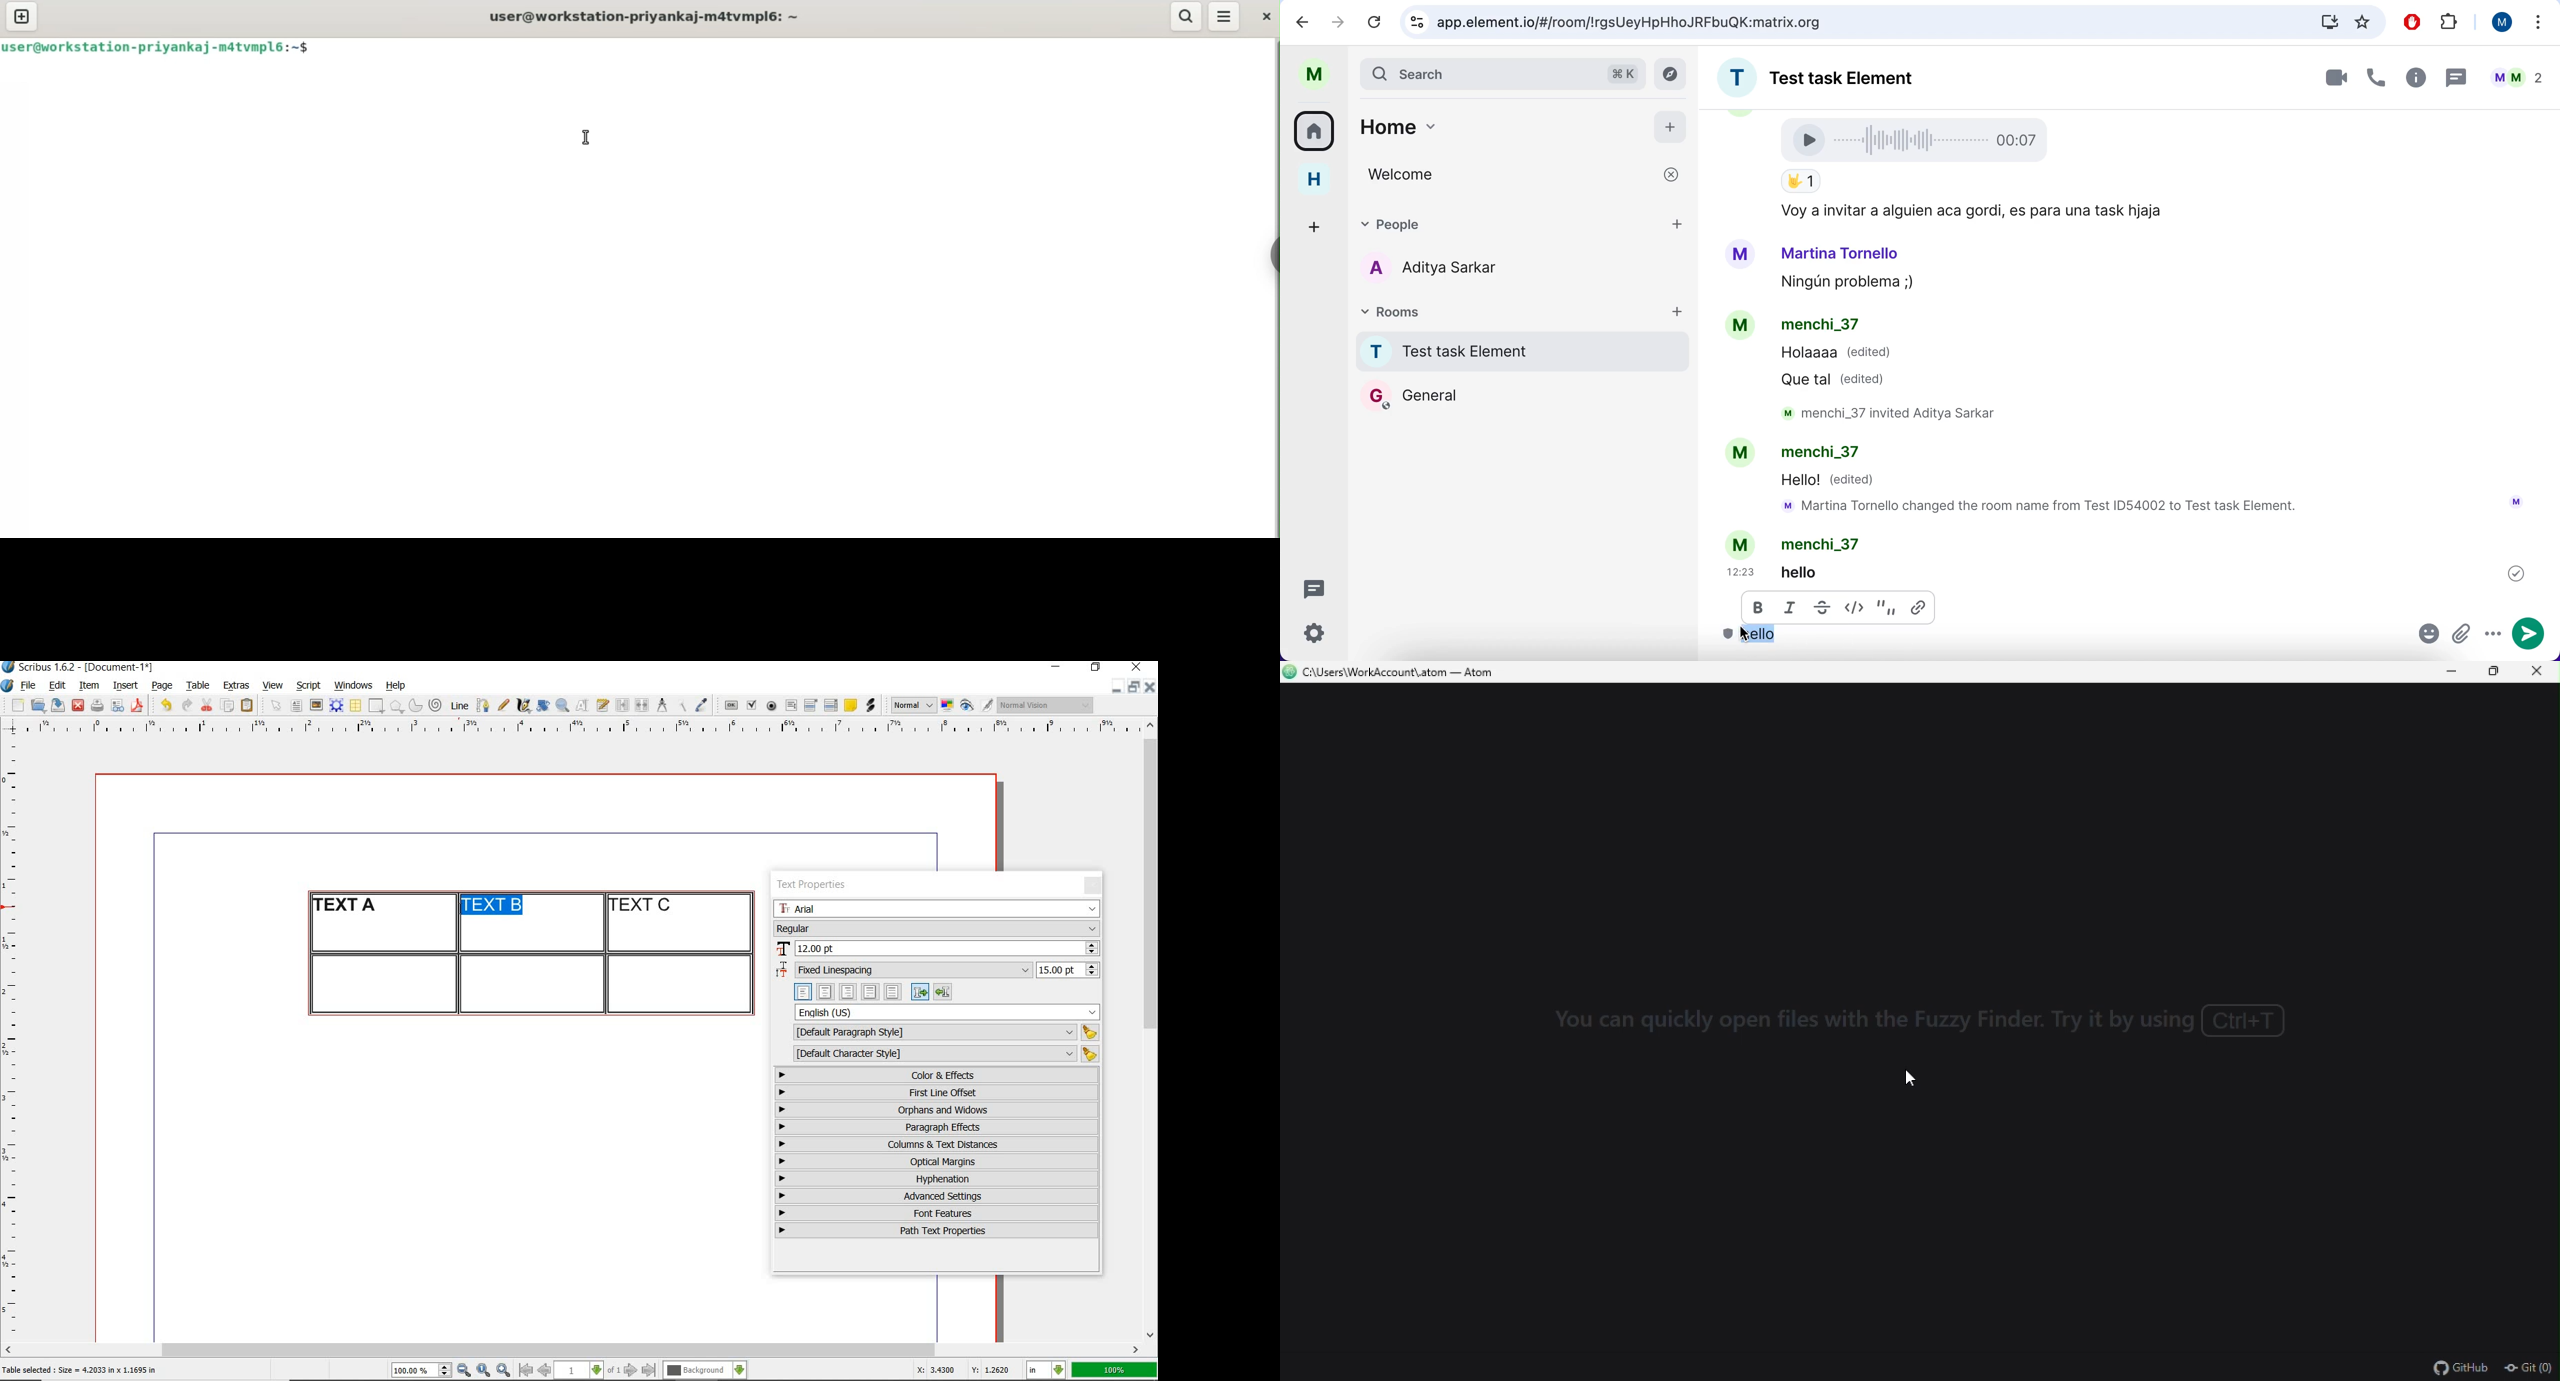  What do you see at coordinates (850, 706) in the screenshot?
I see `text annotation` at bounding box center [850, 706].